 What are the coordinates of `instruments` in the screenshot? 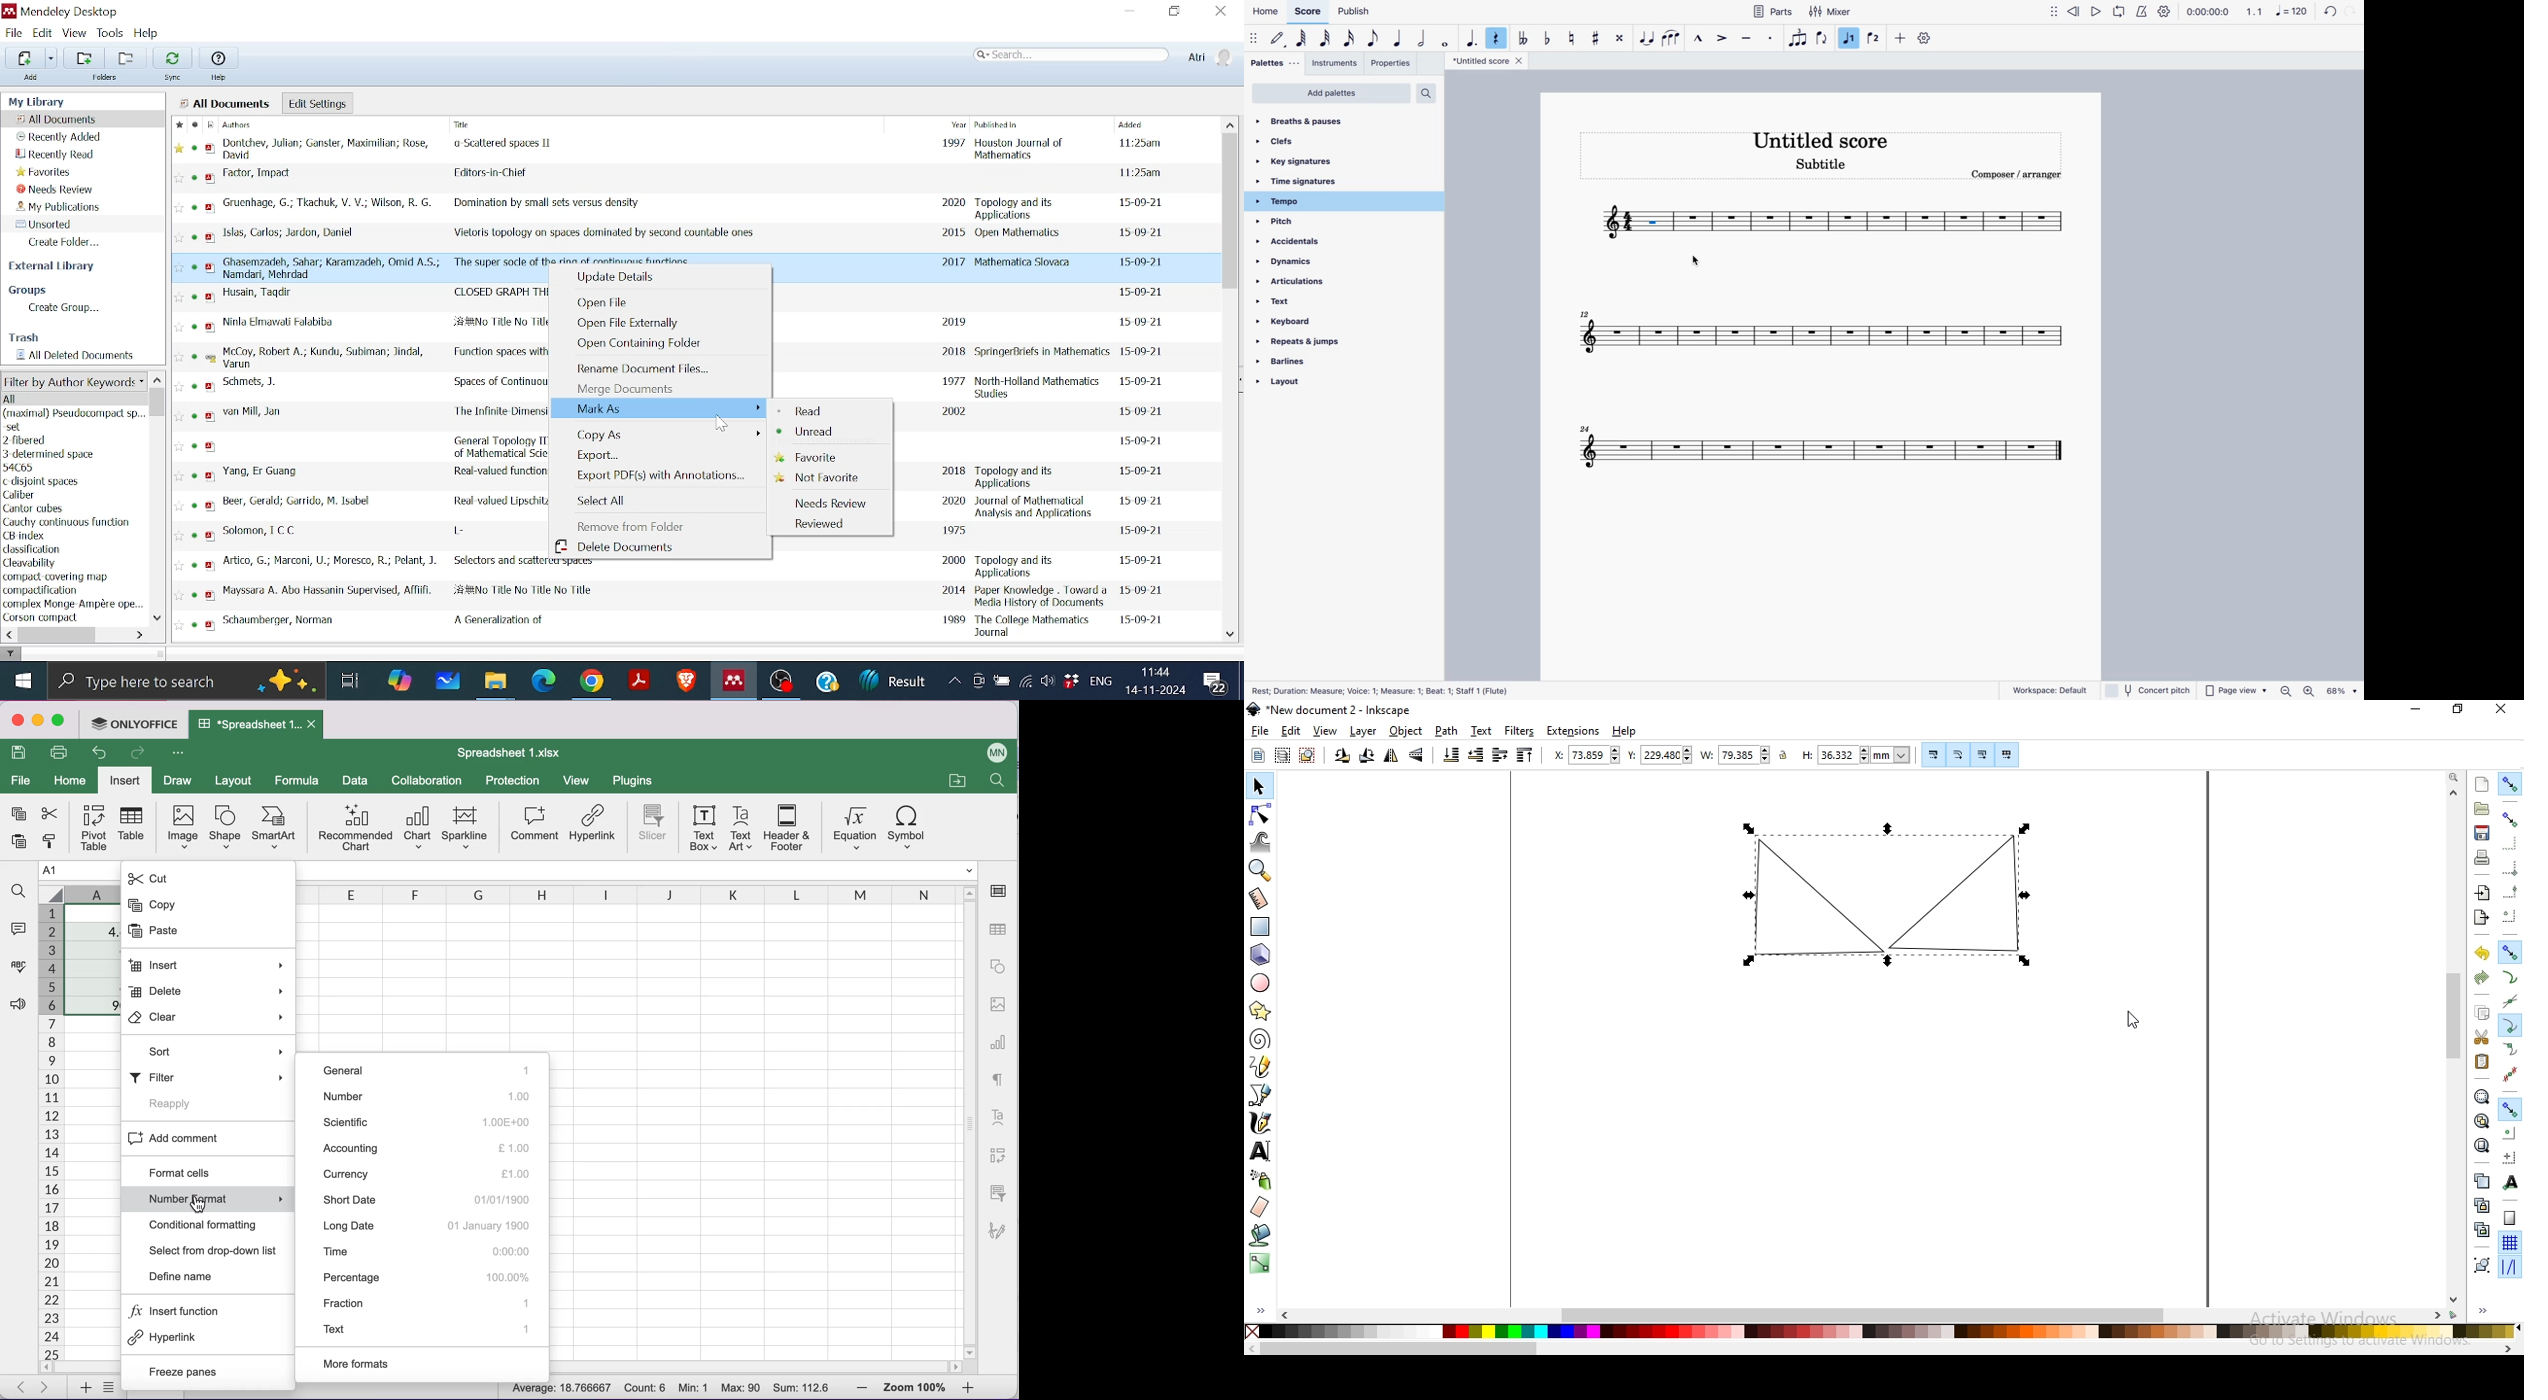 It's located at (1337, 63).